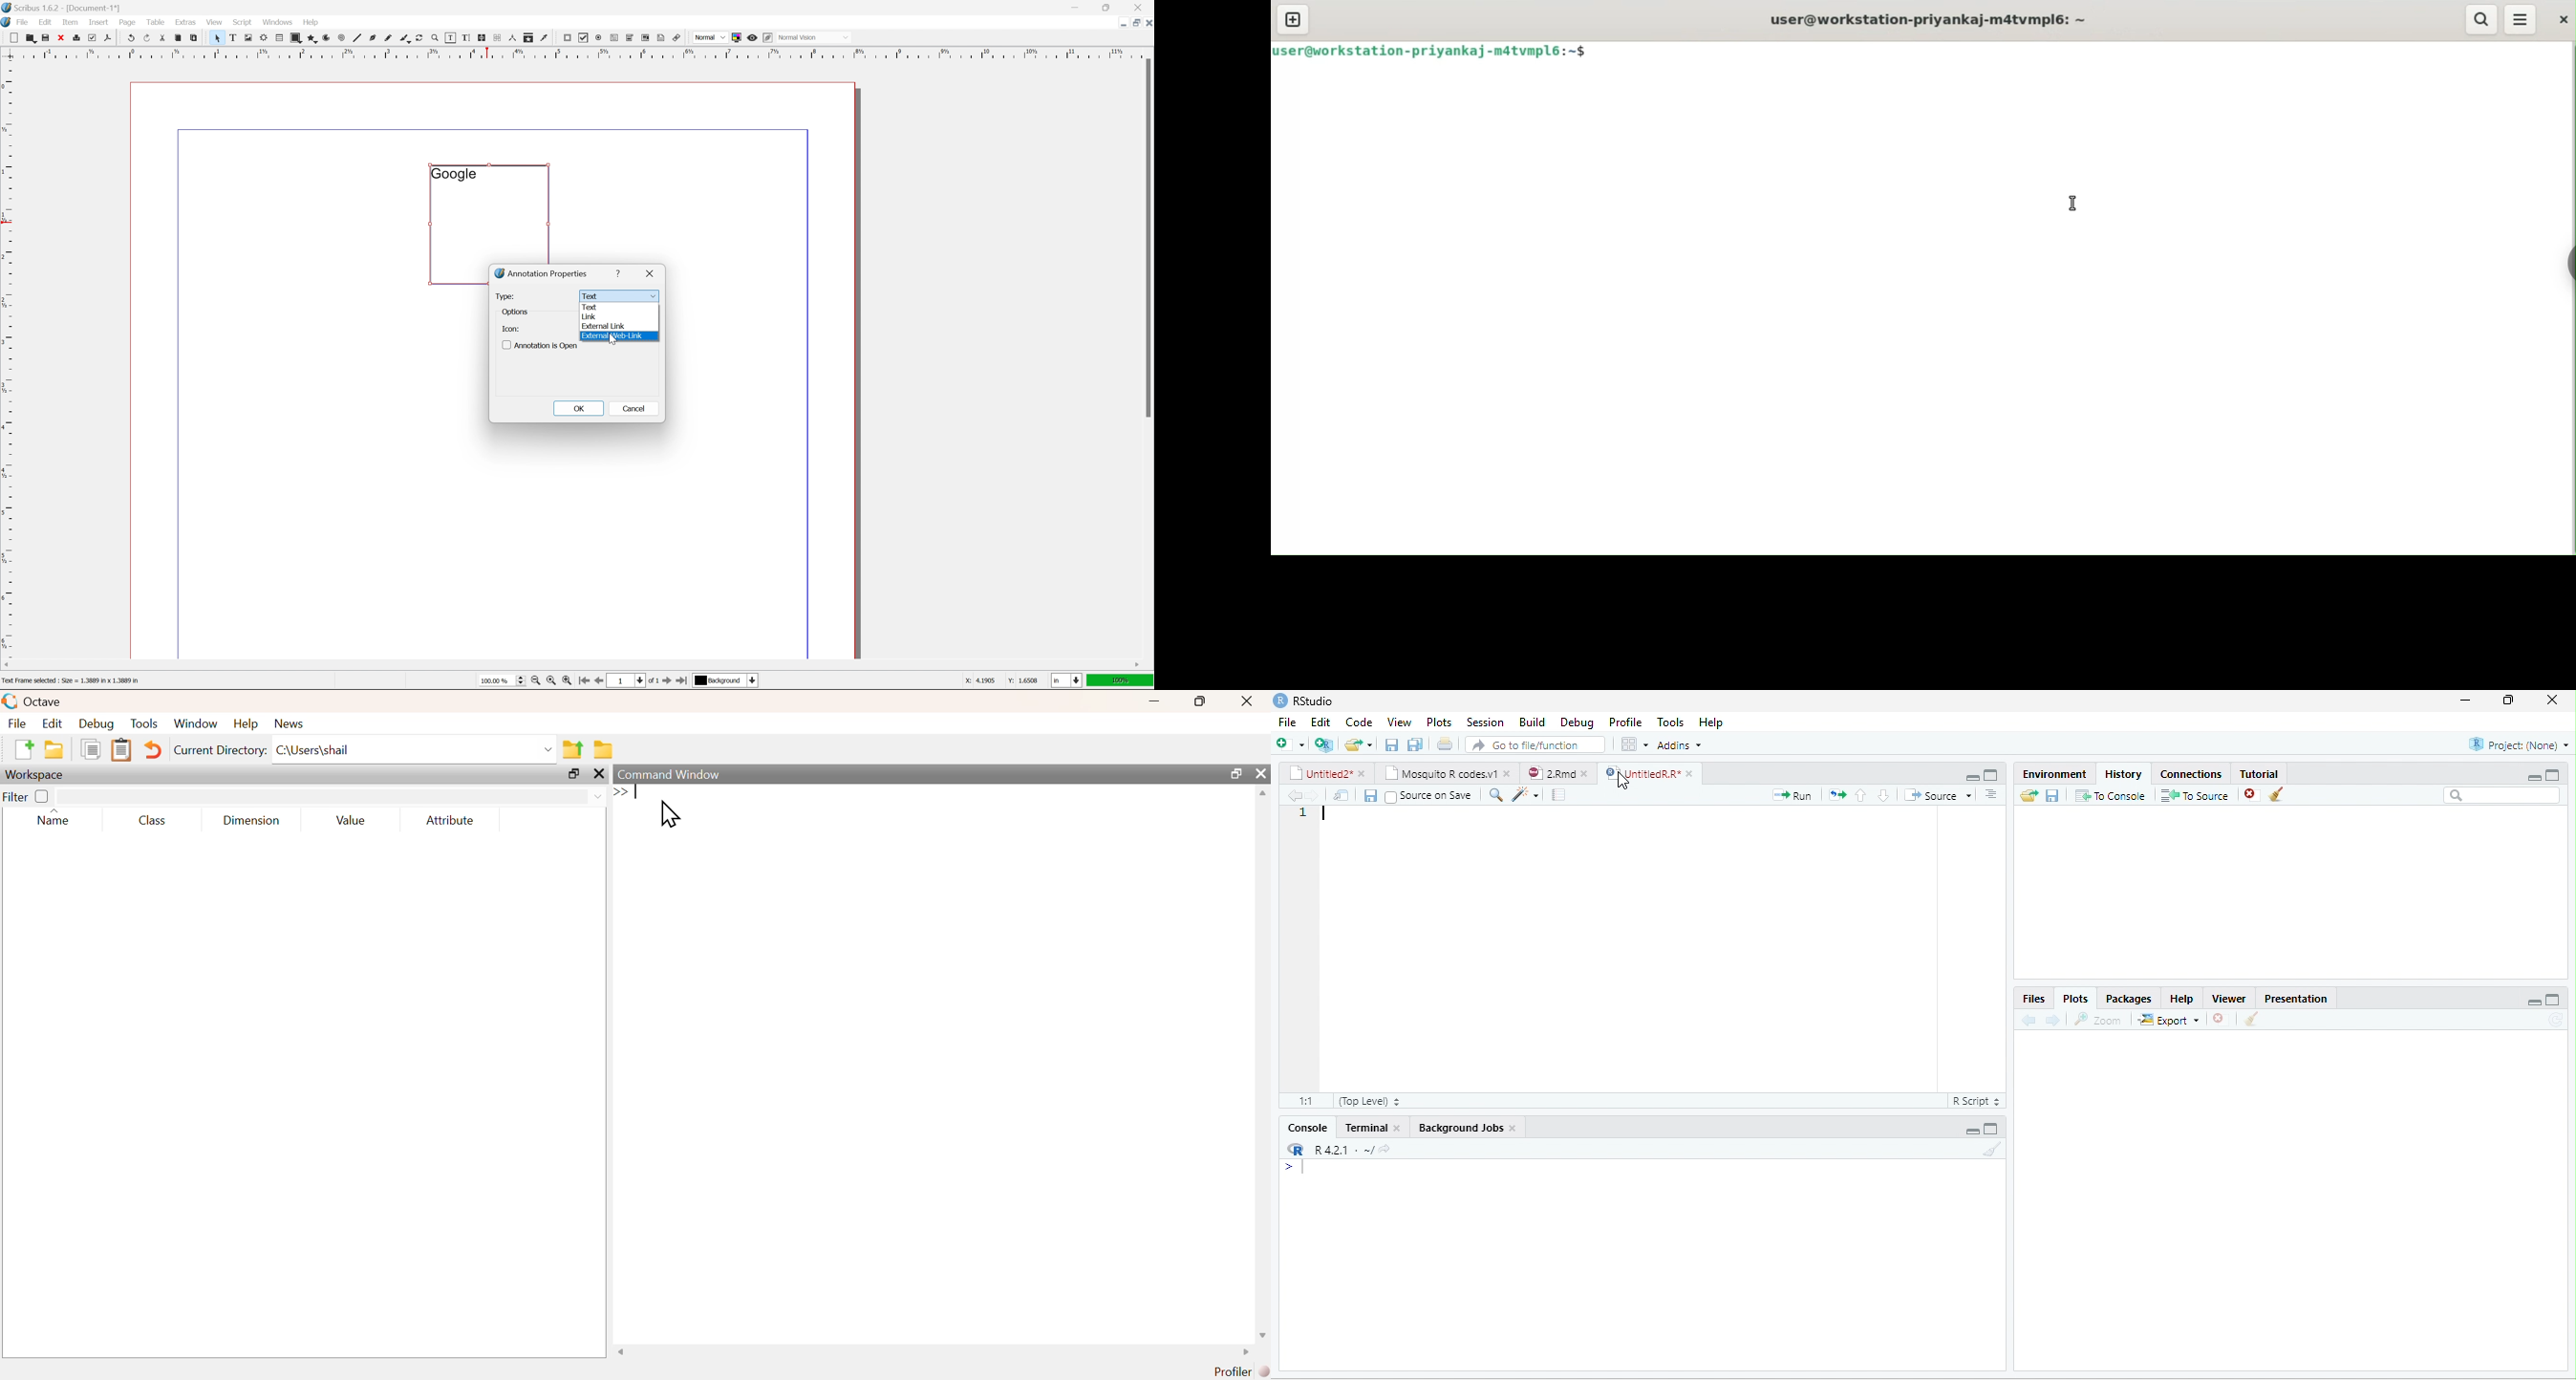 The height and width of the screenshot is (1400, 2576). I want to click on addins, so click(1684, 744).